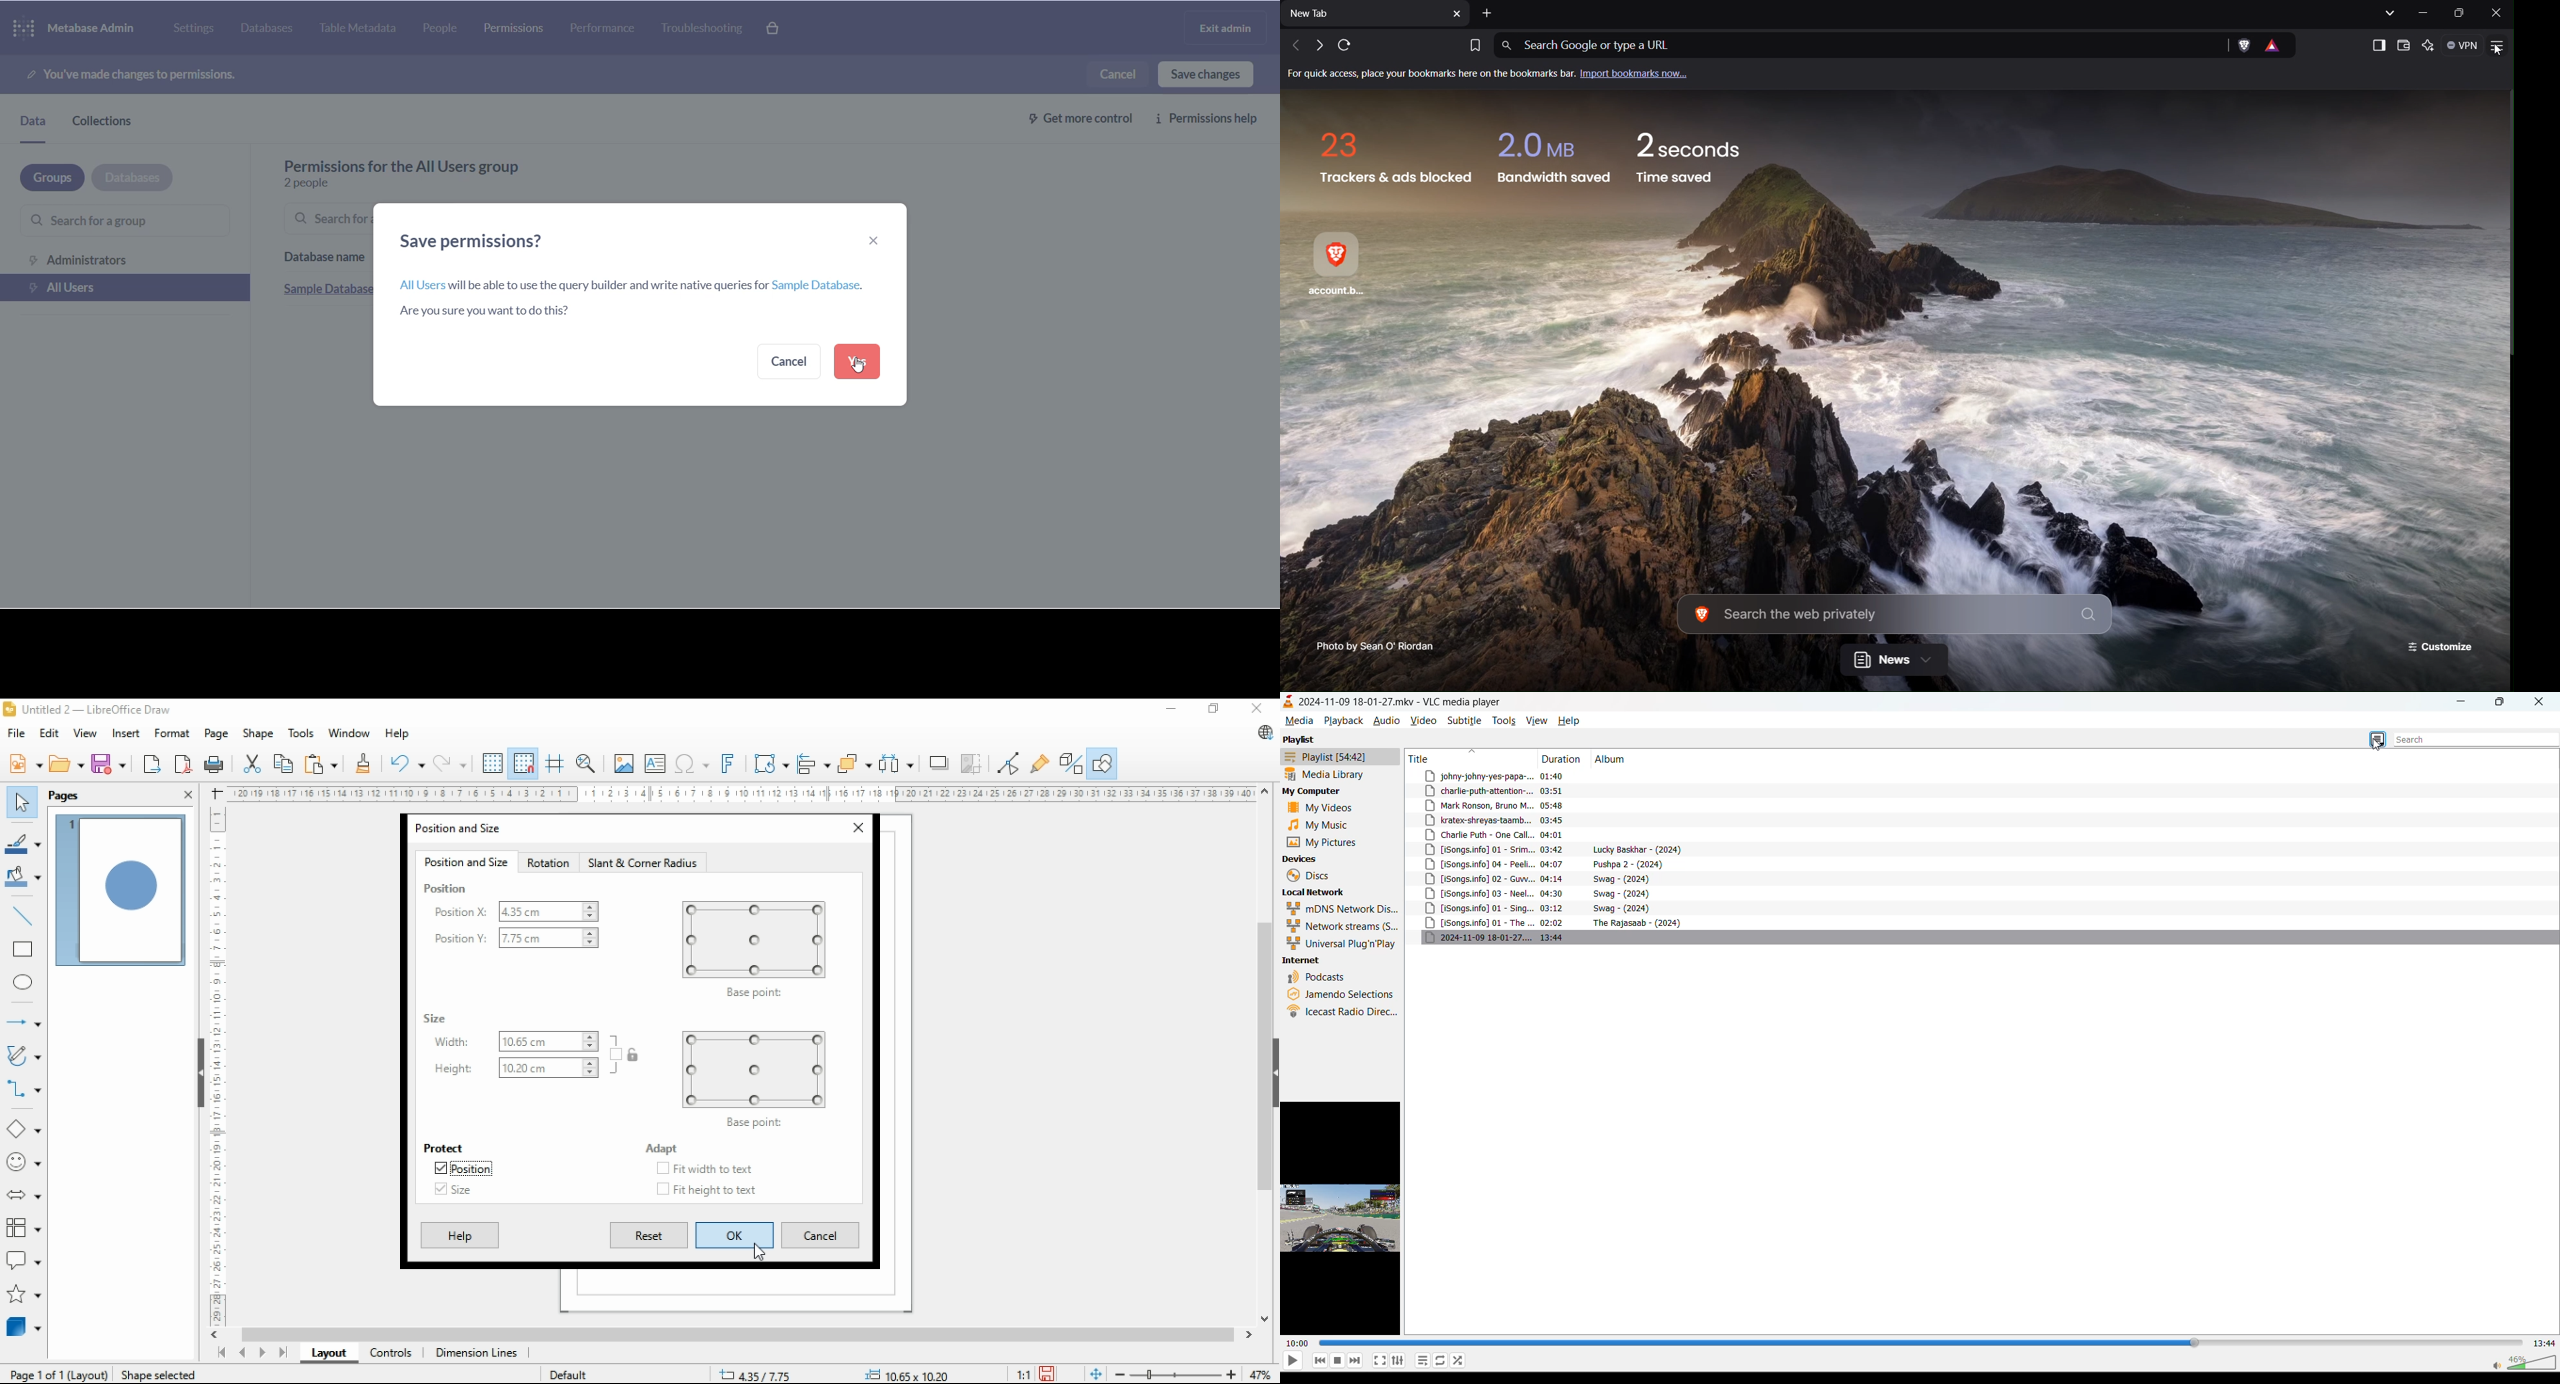 The width and height of the screenshot is (2576, 1400). I want to click on track title, duration and album, so click(1557, 807).